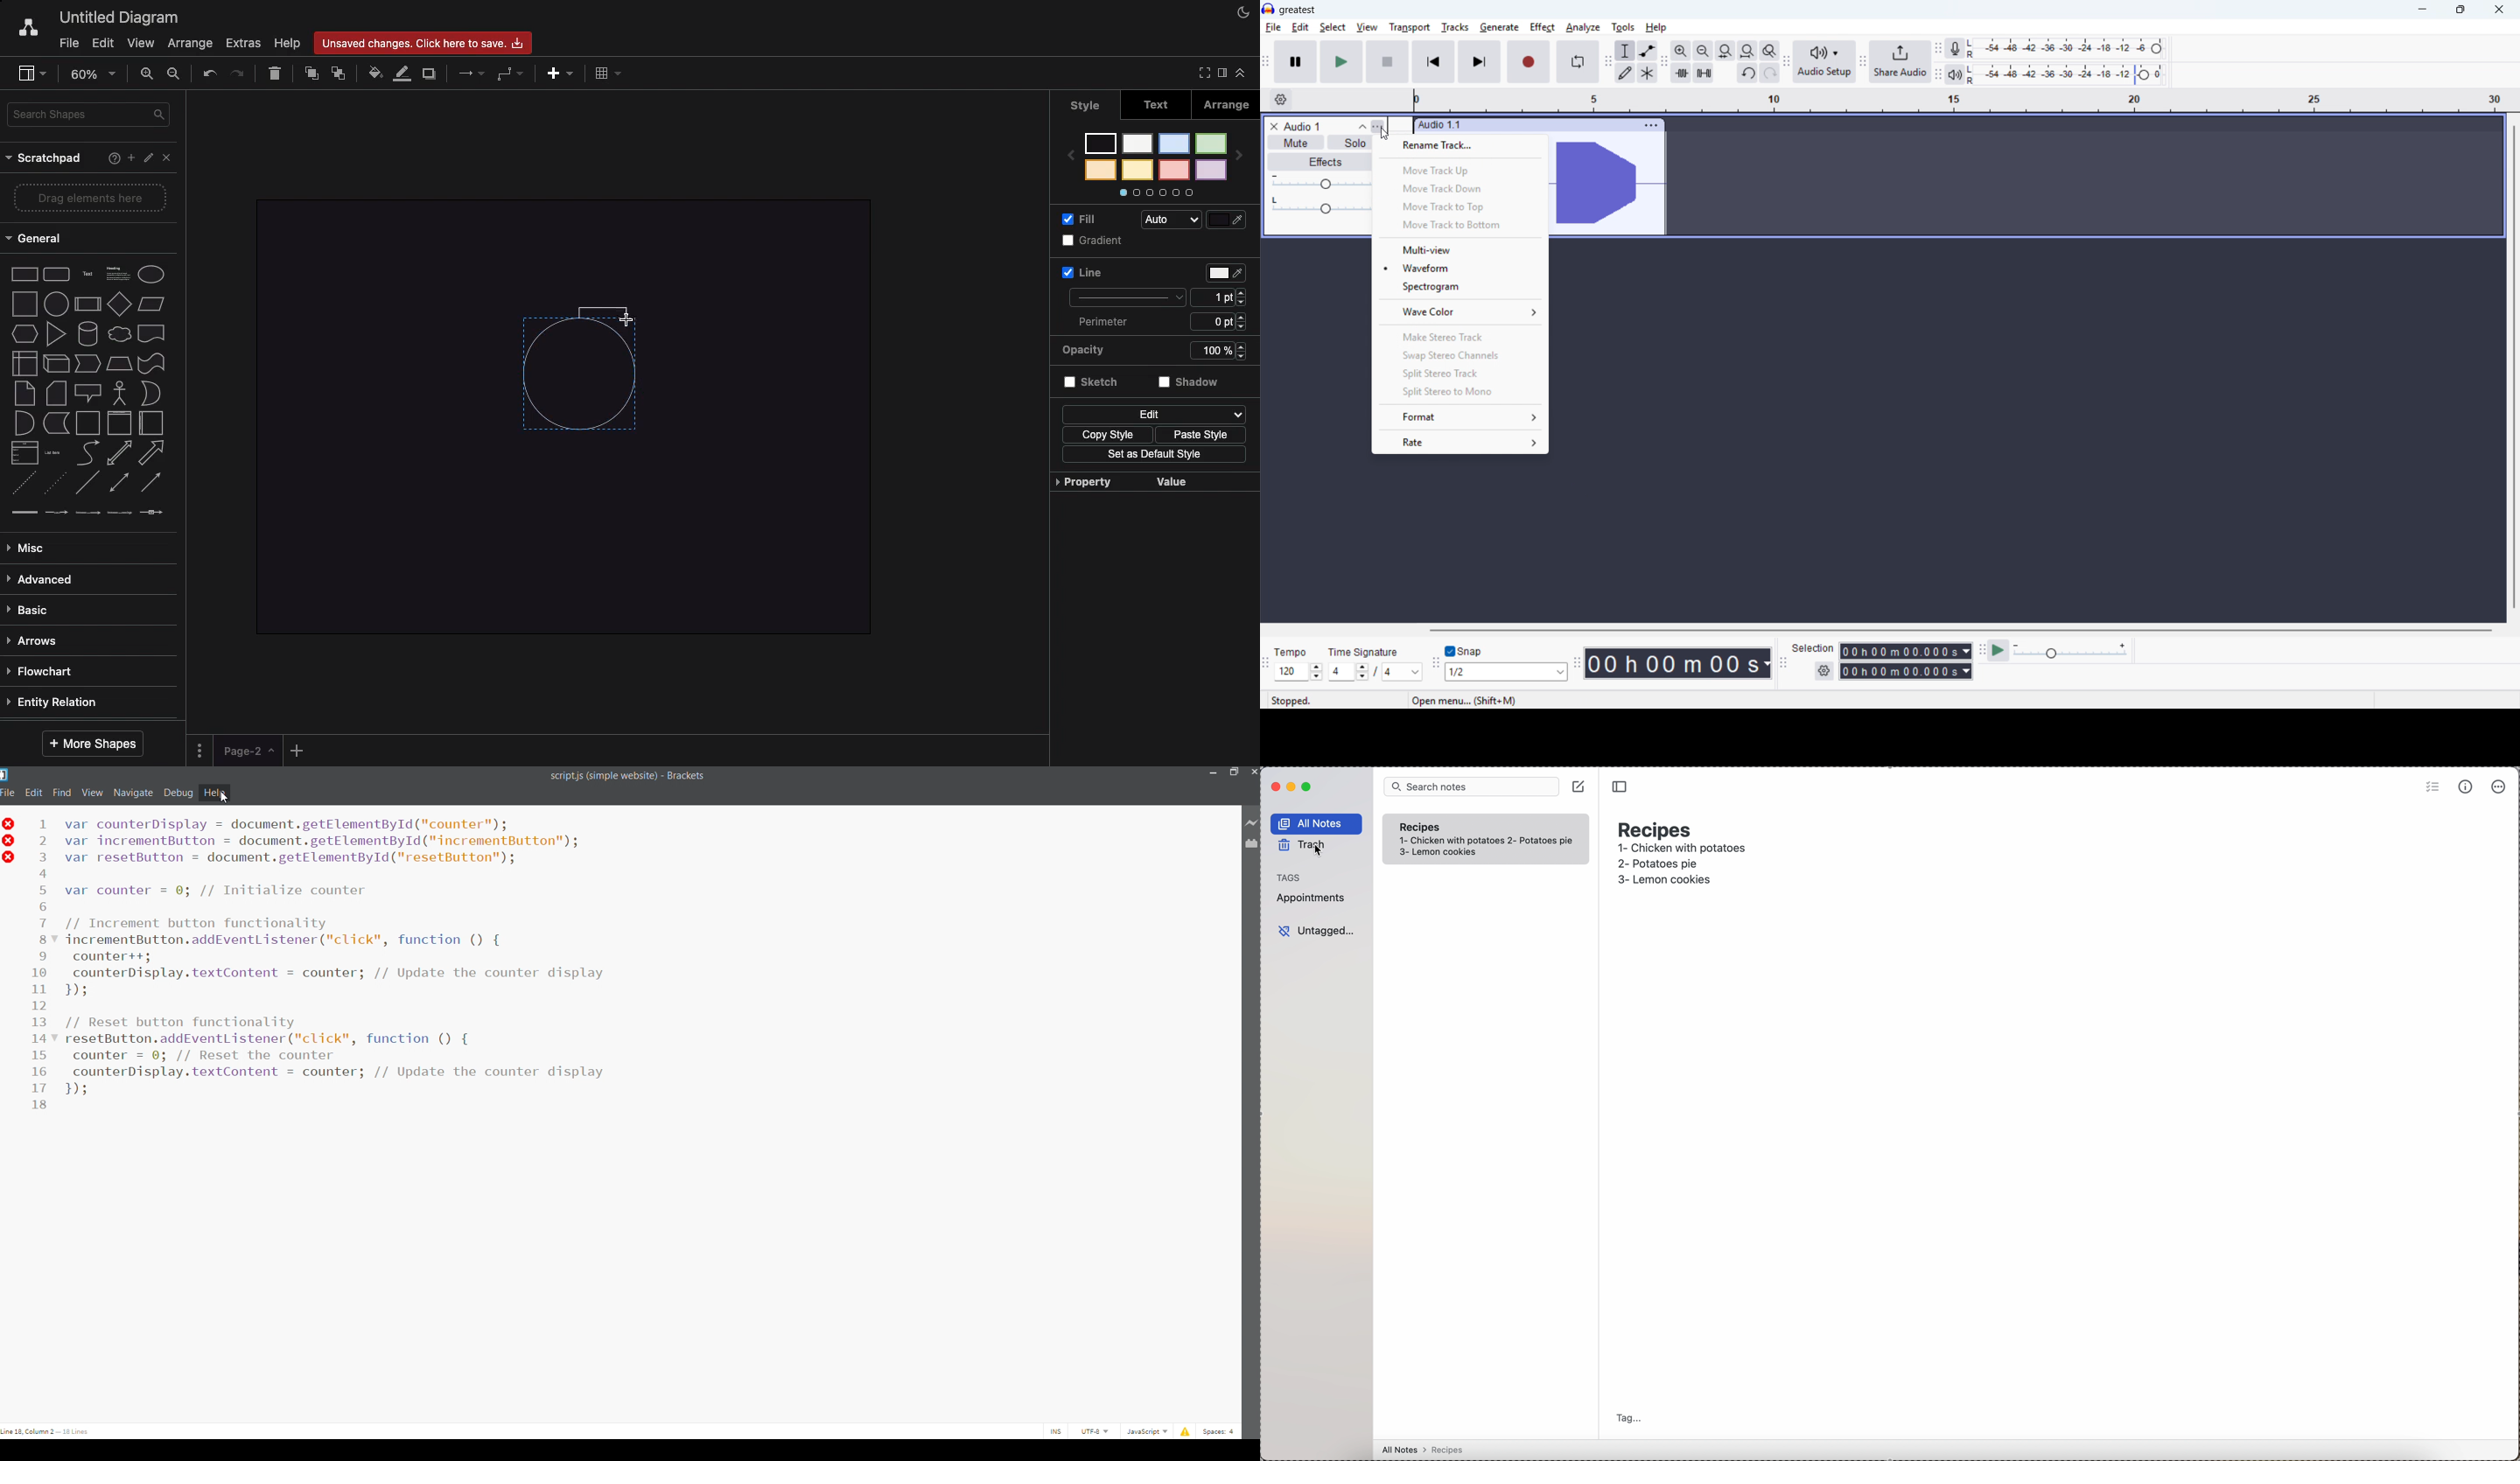 The width and height of the screenshot is (2520, 1484). Describe the element at coordinates (1316, 929) in the screenshot. I see `untagged` at that location.